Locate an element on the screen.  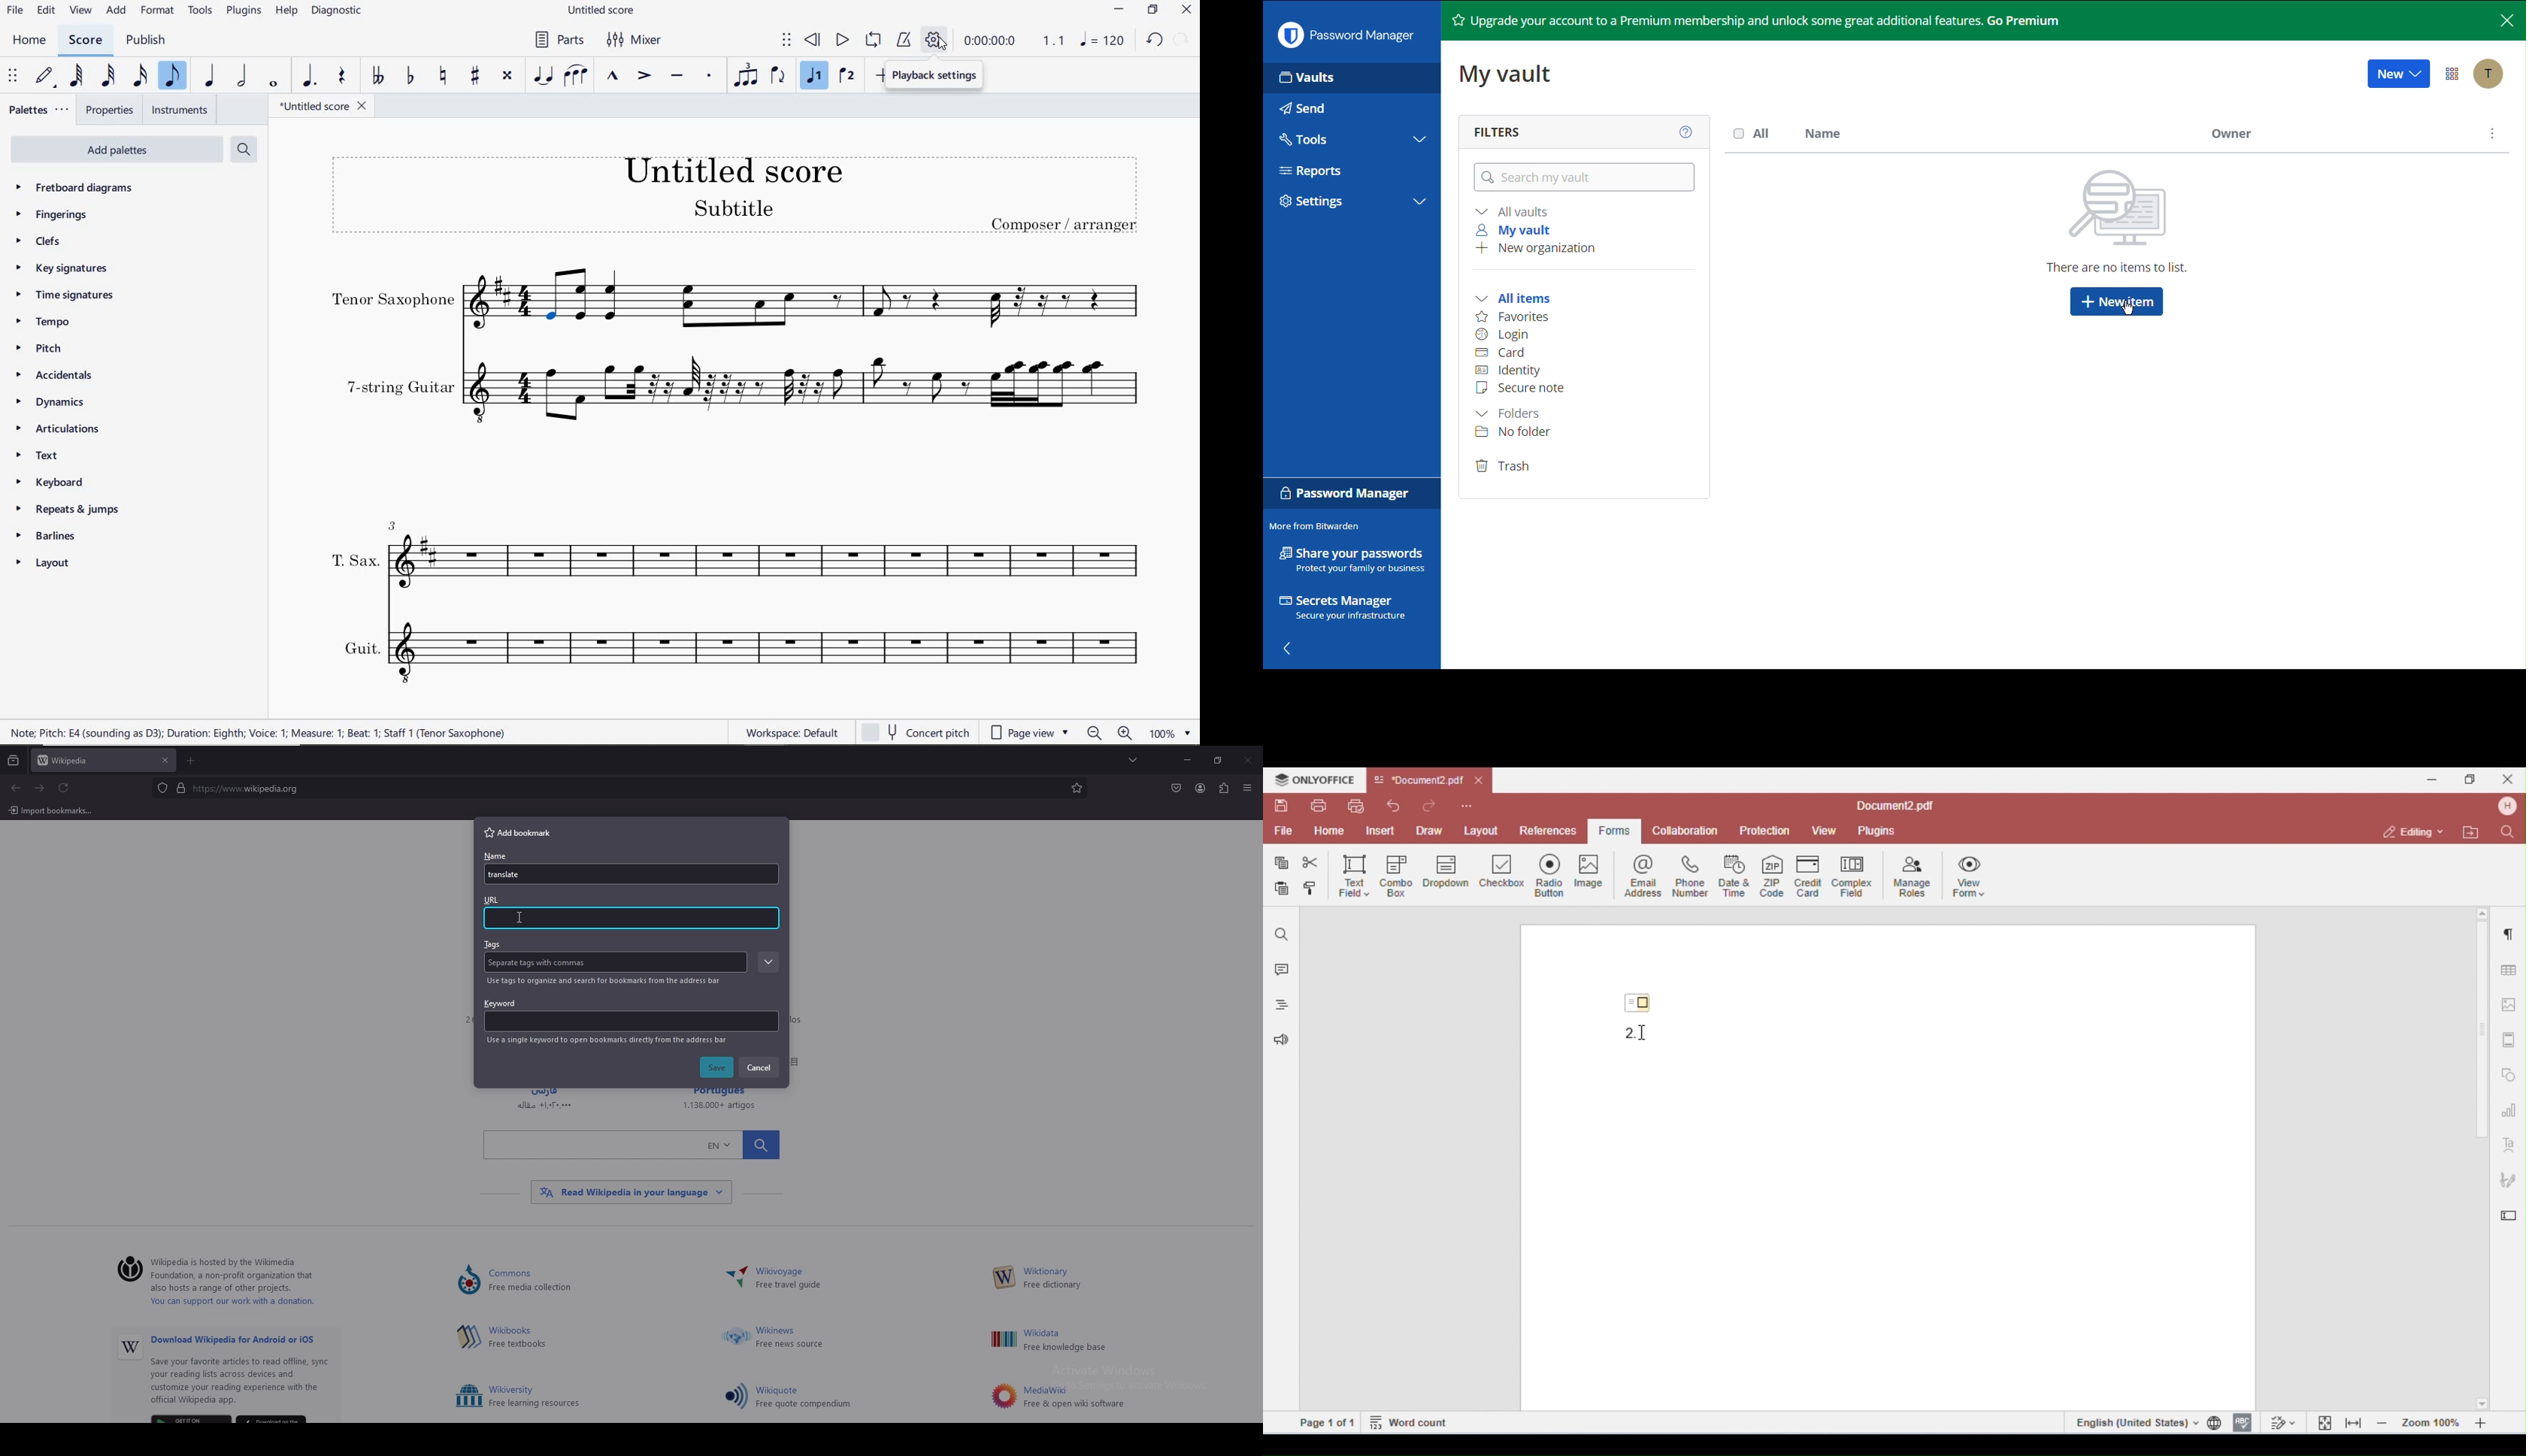
TEXT is located at coordinates (34, 454).